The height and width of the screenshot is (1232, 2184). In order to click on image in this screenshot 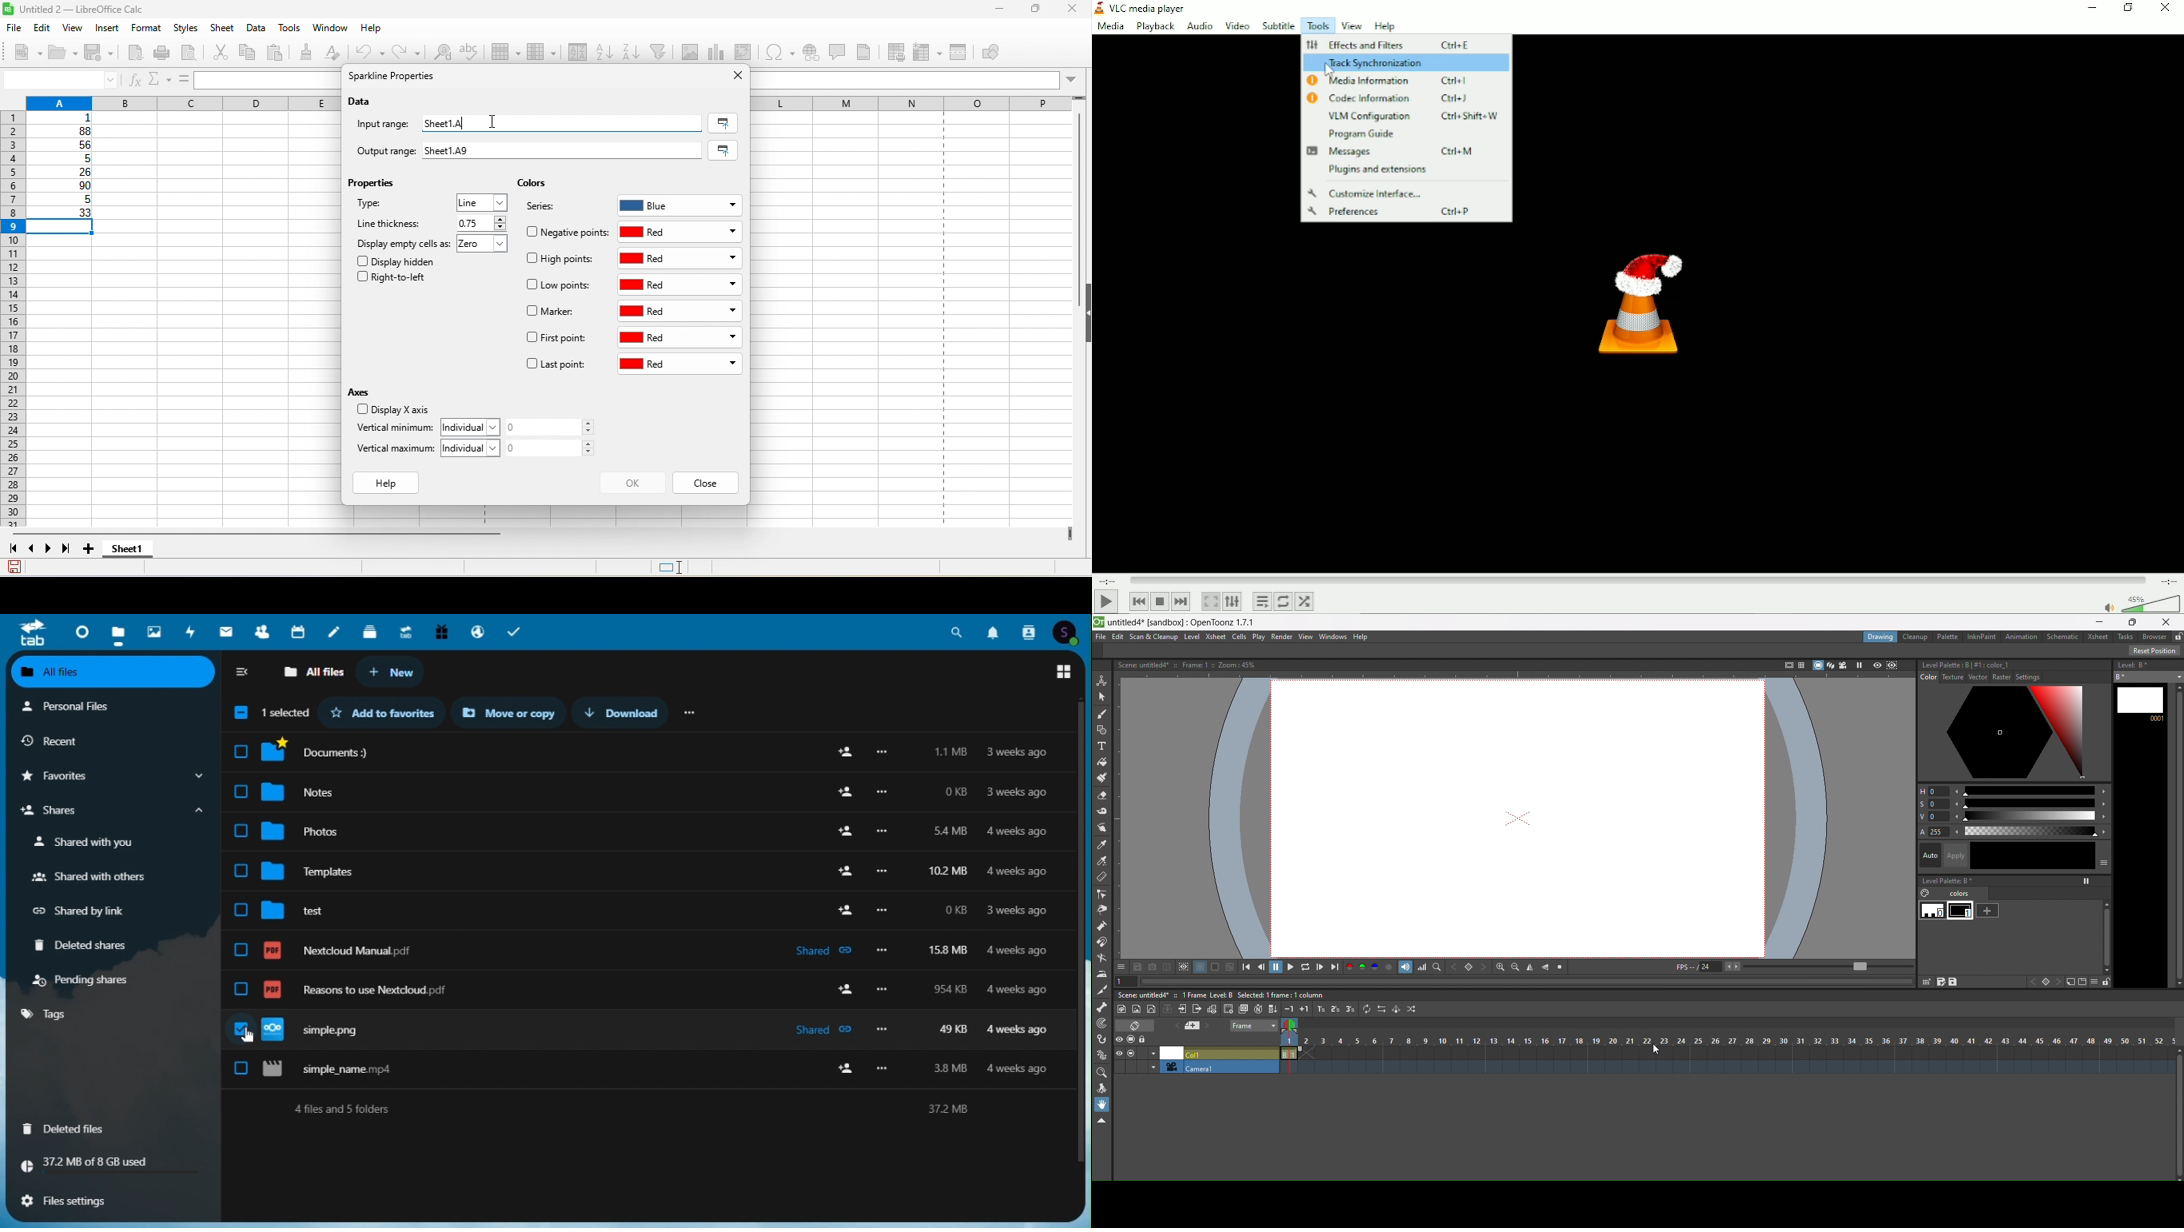, I will do `click(691, 51)`.